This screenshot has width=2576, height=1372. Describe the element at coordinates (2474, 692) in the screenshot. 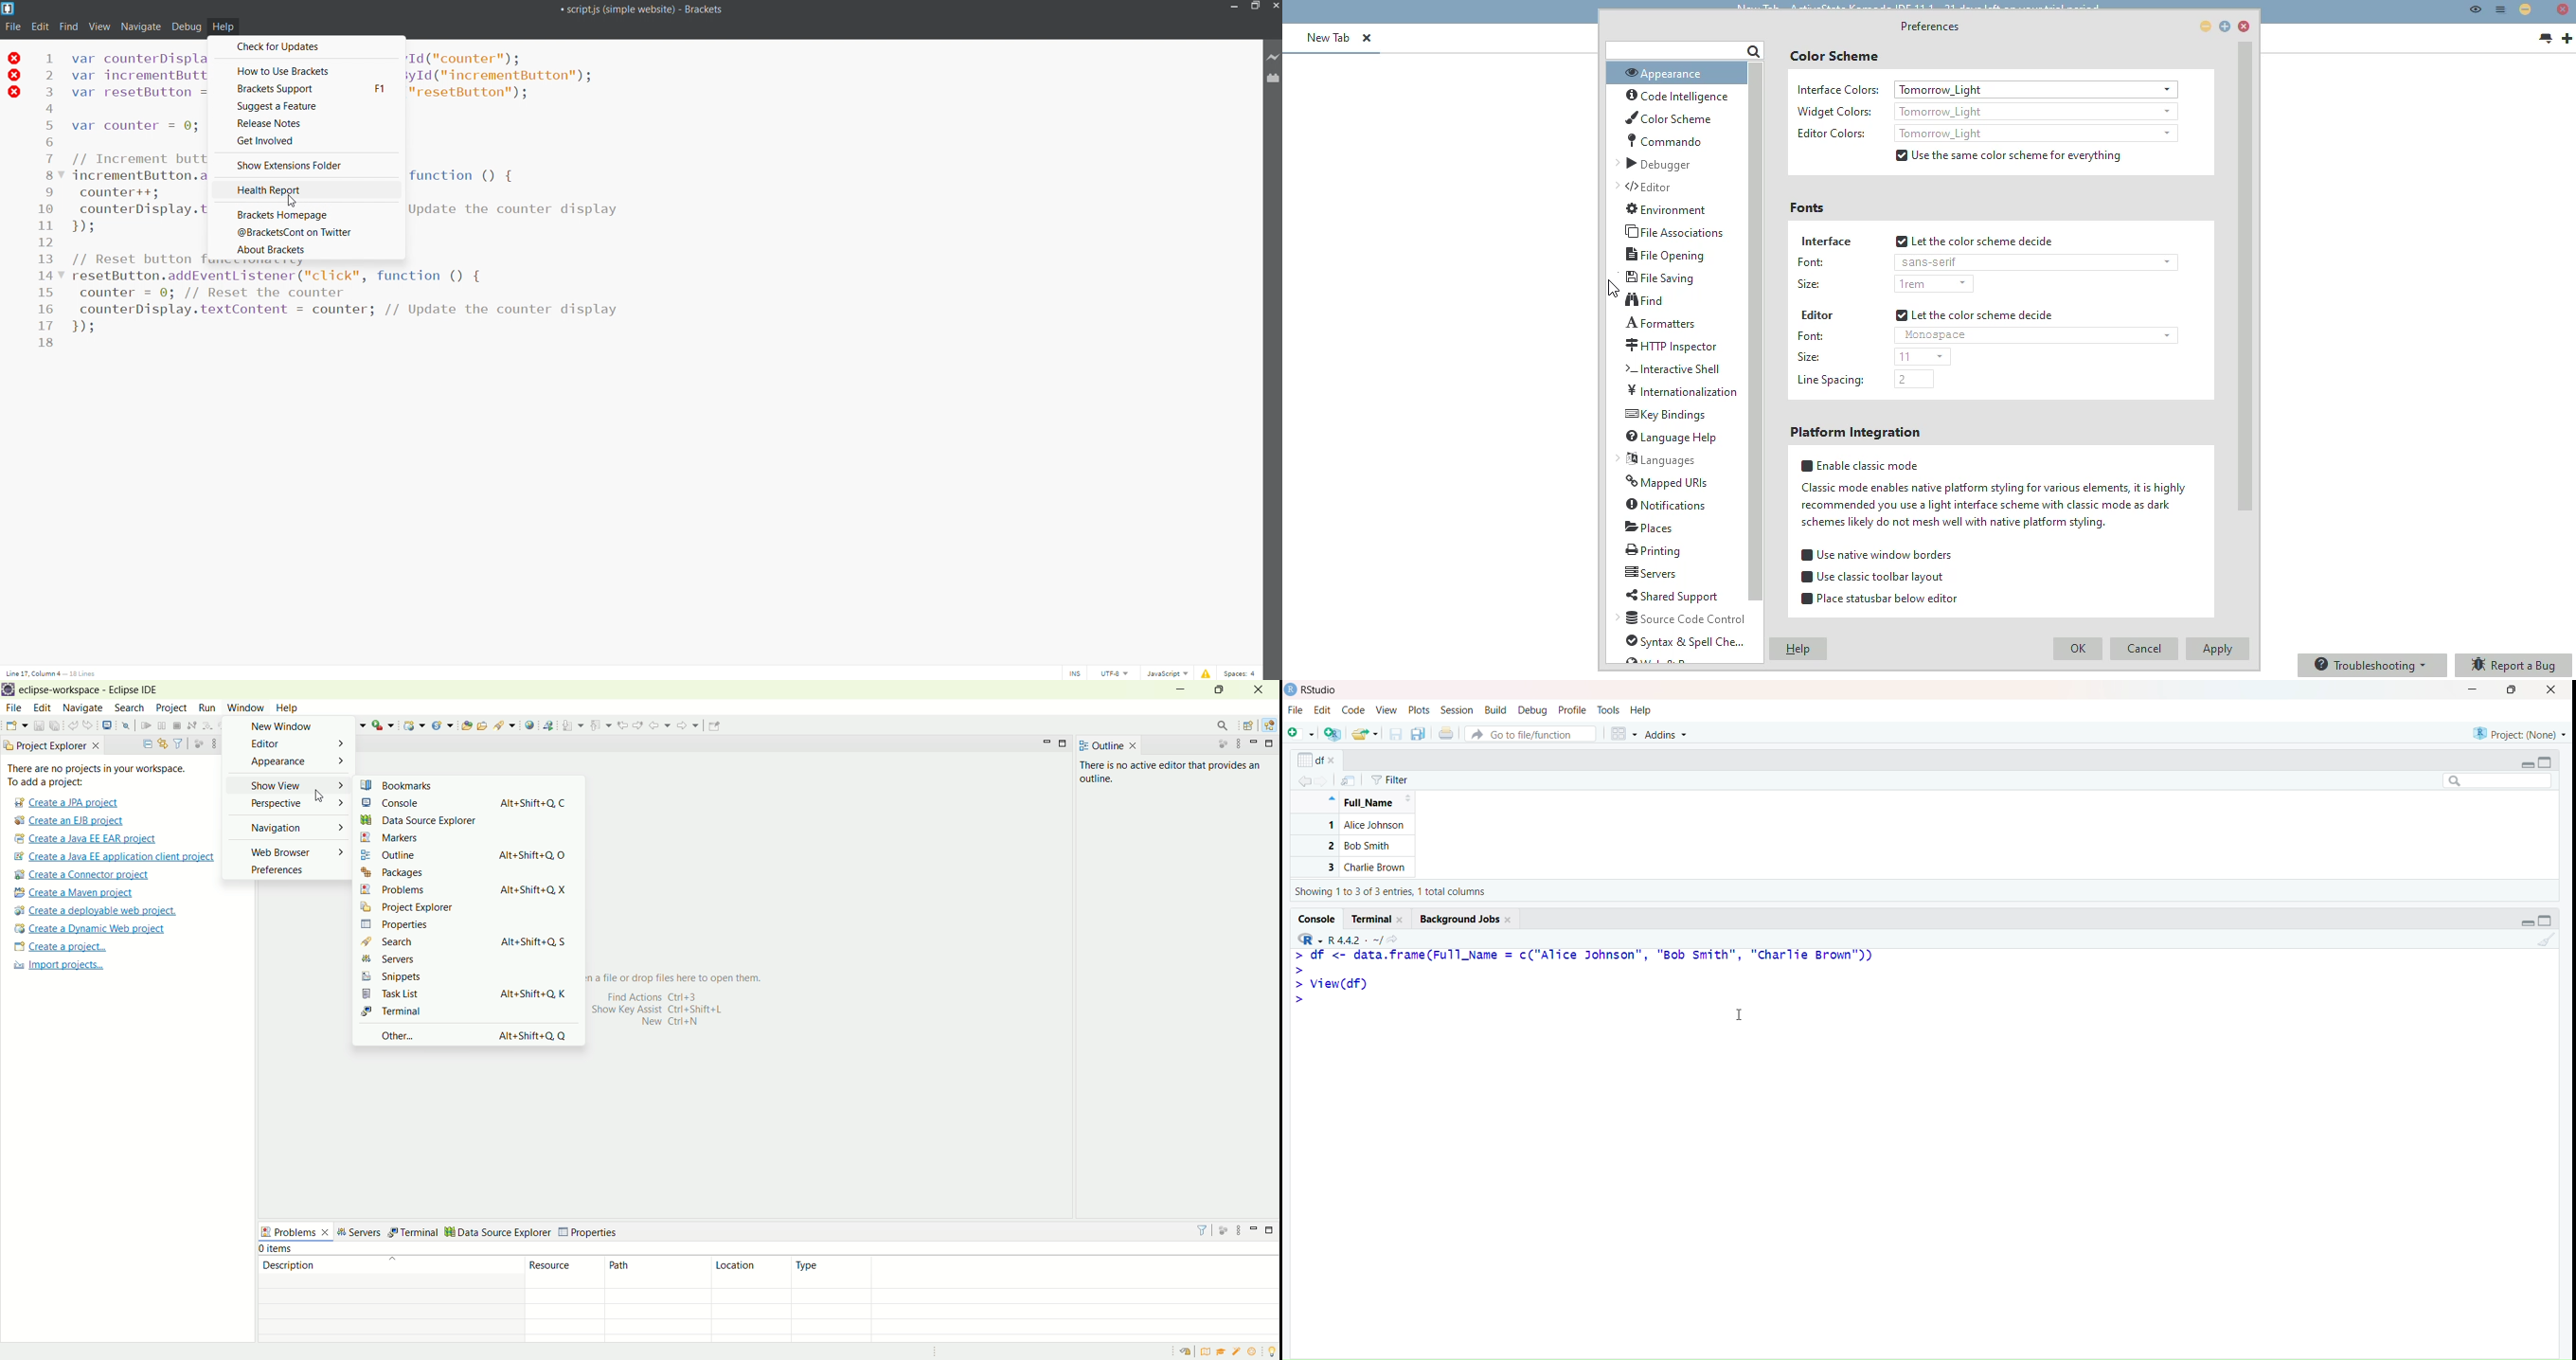

I see `Minimize` at that location.